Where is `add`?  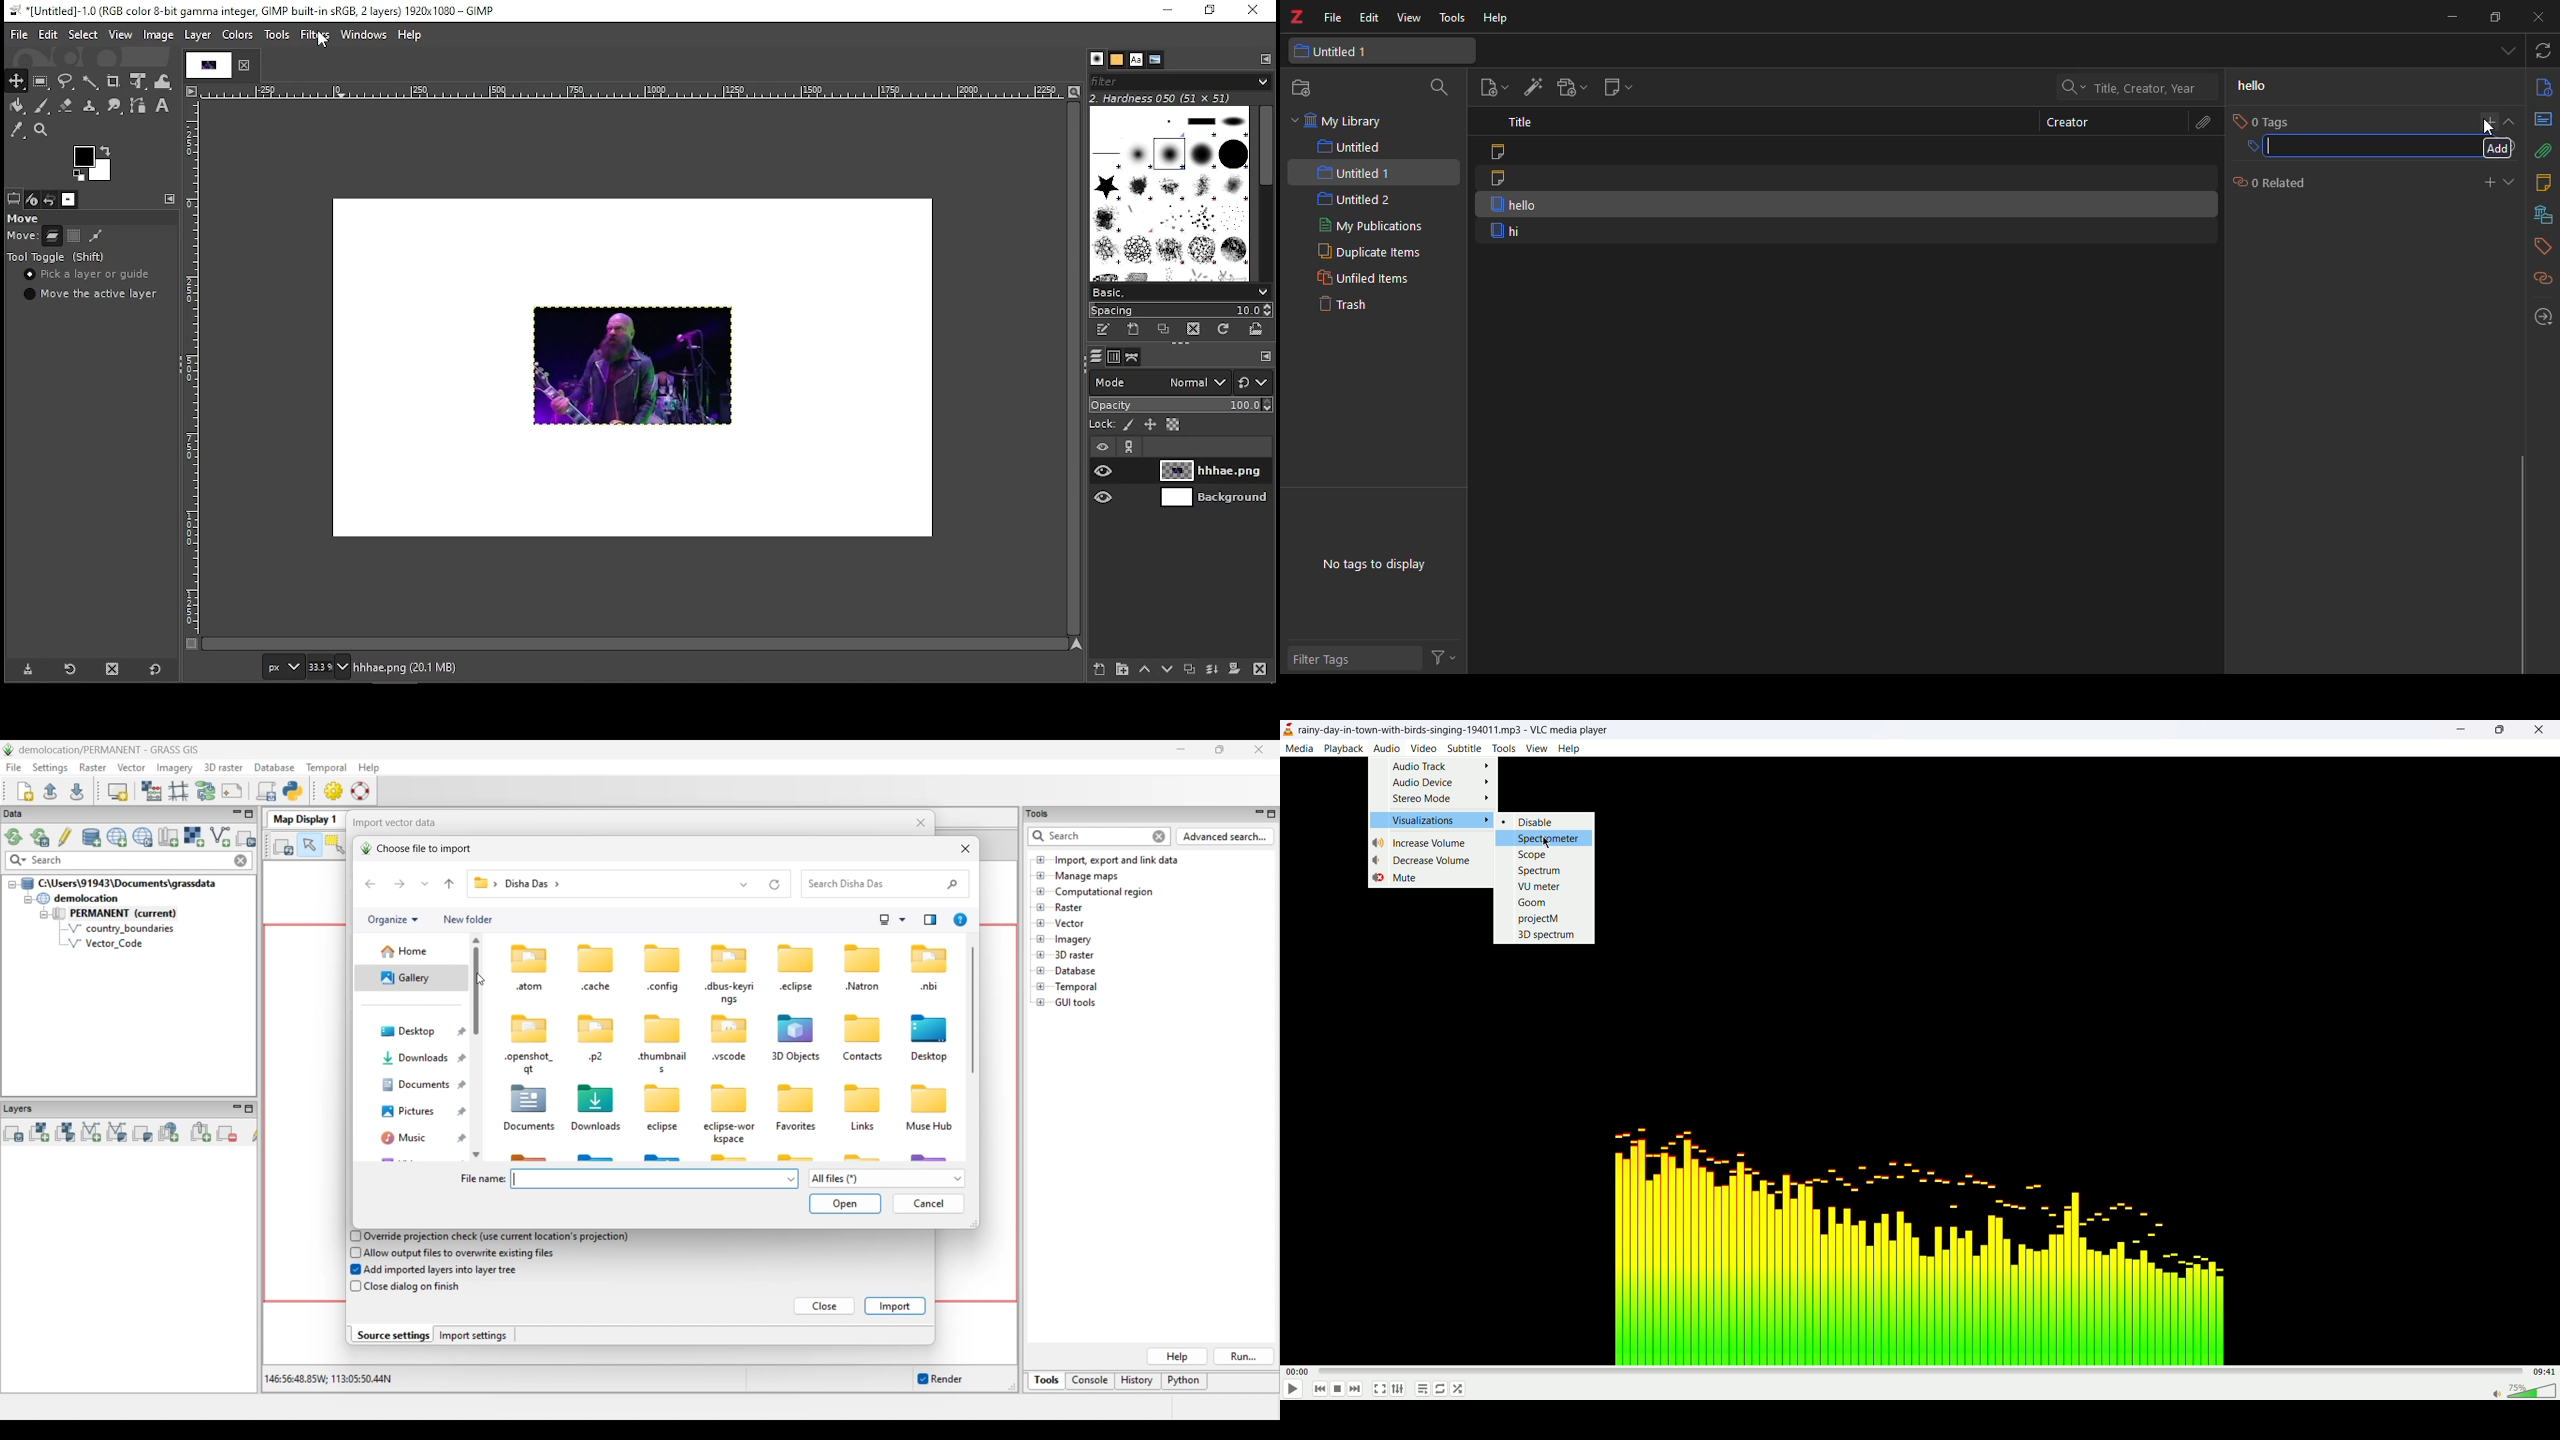
add is located at coordinates (2498, 149).